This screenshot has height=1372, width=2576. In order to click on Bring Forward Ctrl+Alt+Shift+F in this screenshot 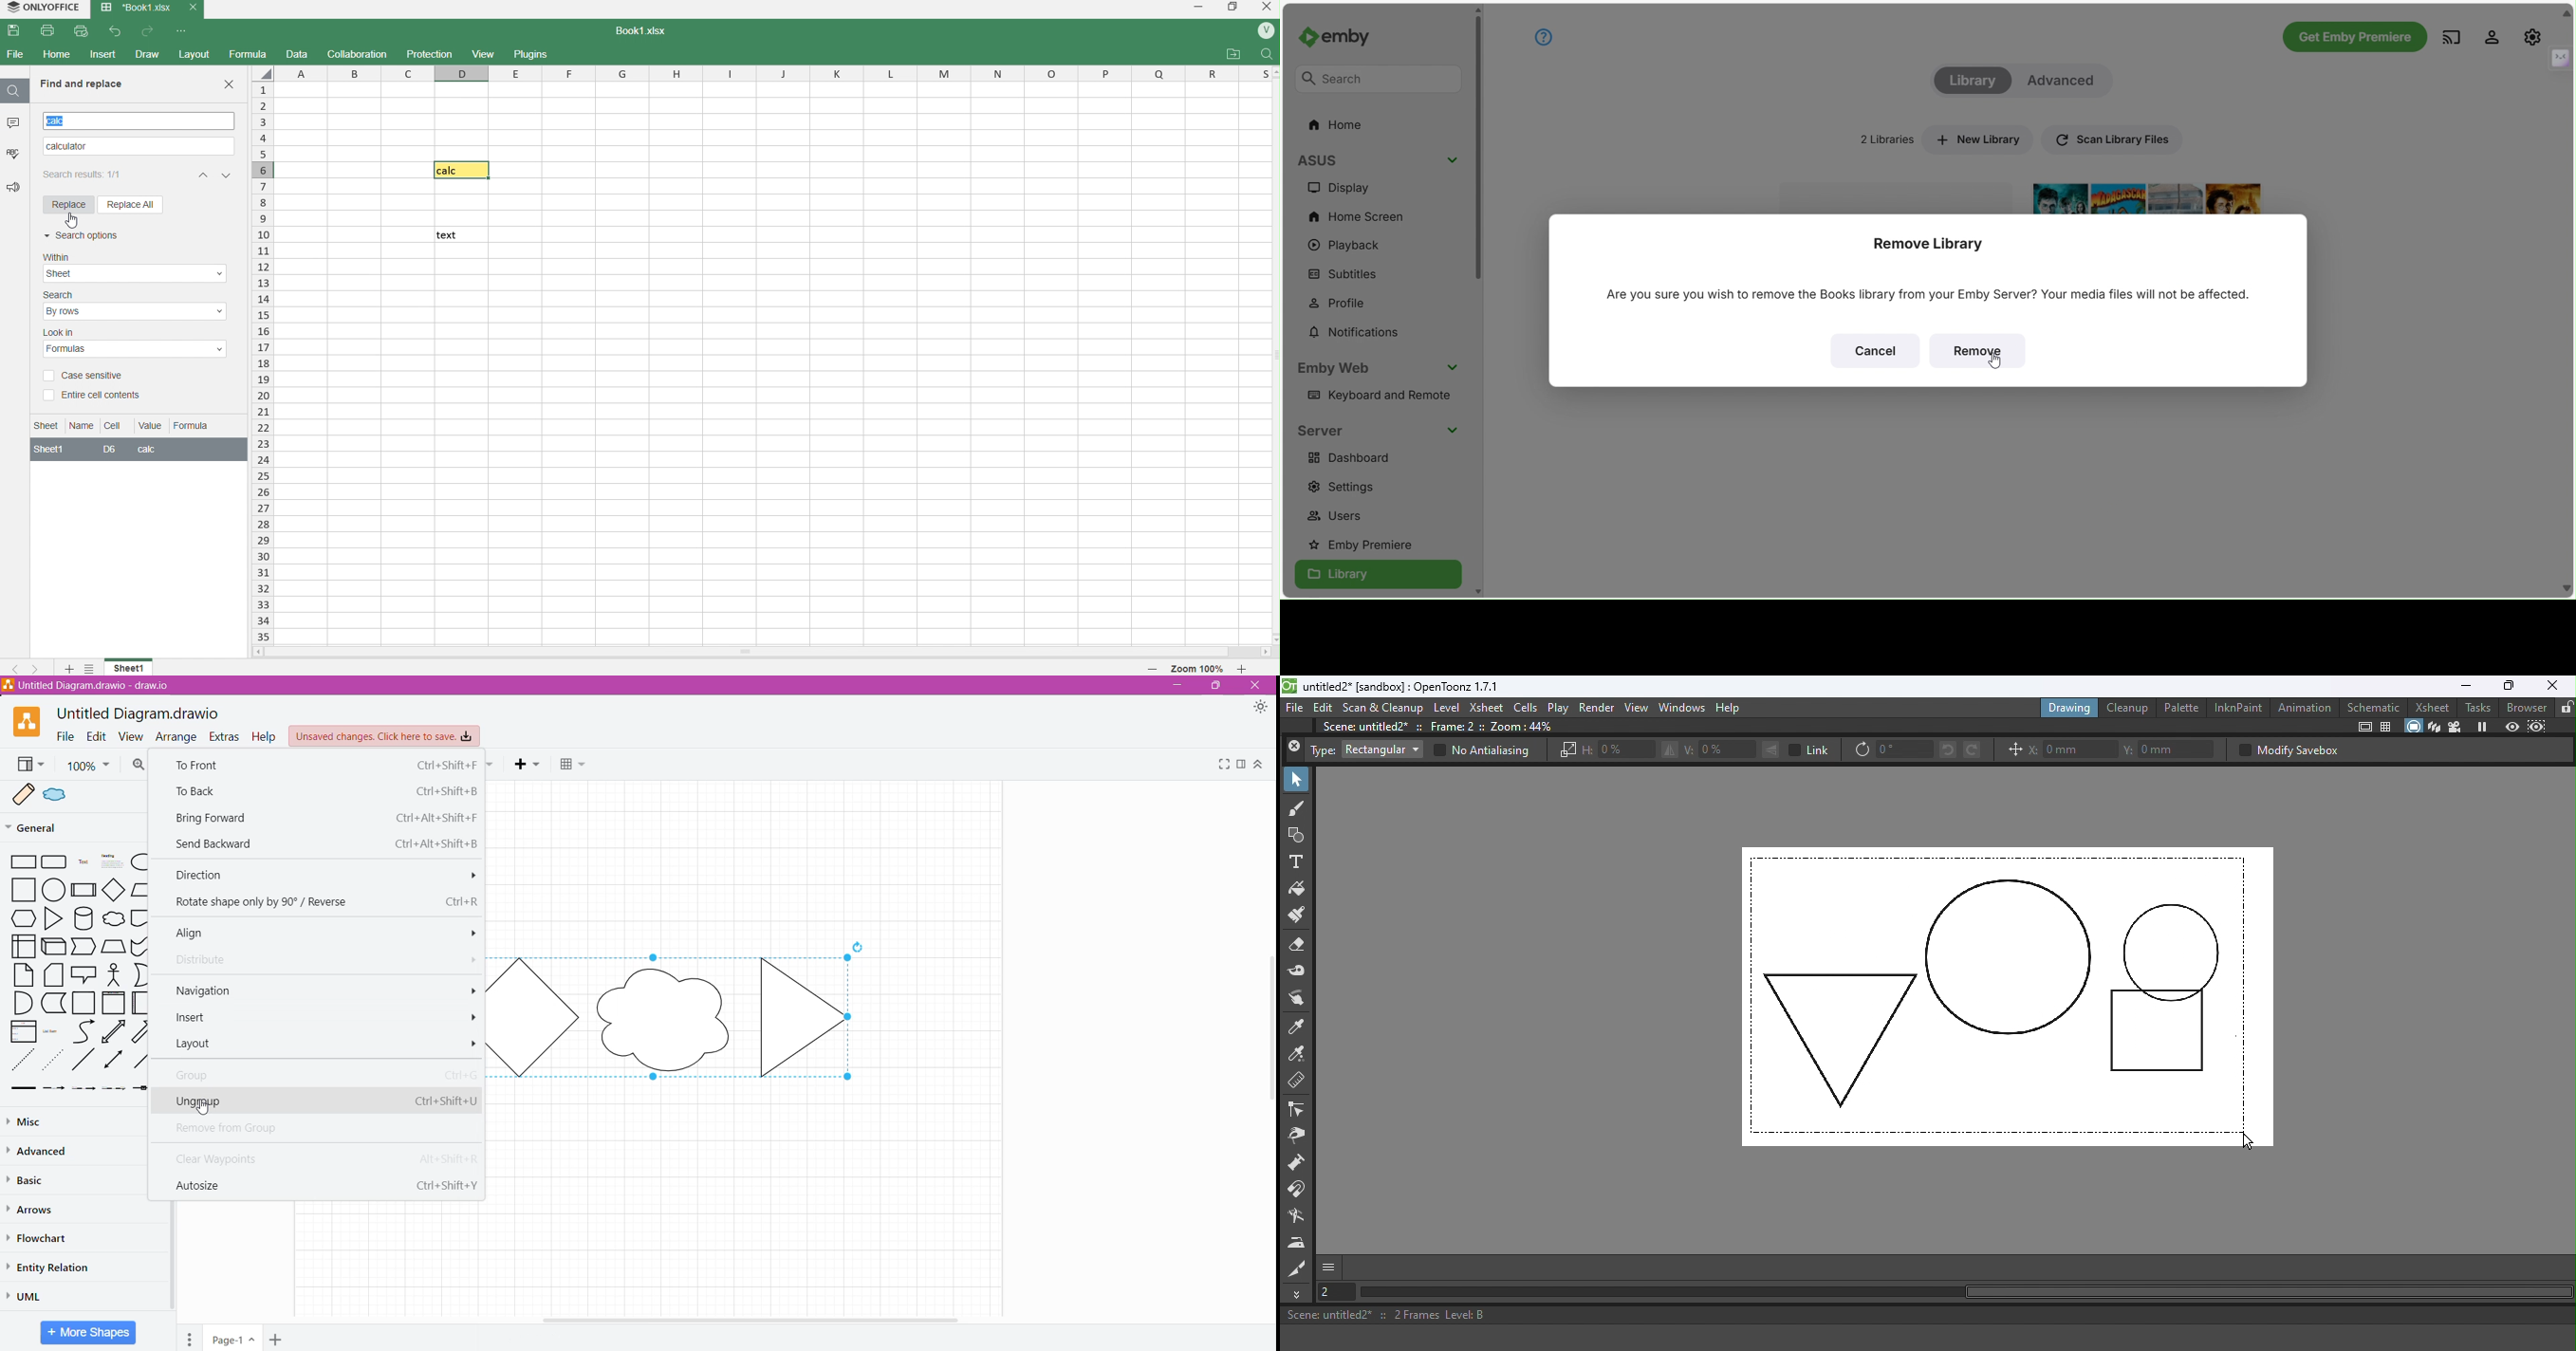, I will do `click(329, 817)`.